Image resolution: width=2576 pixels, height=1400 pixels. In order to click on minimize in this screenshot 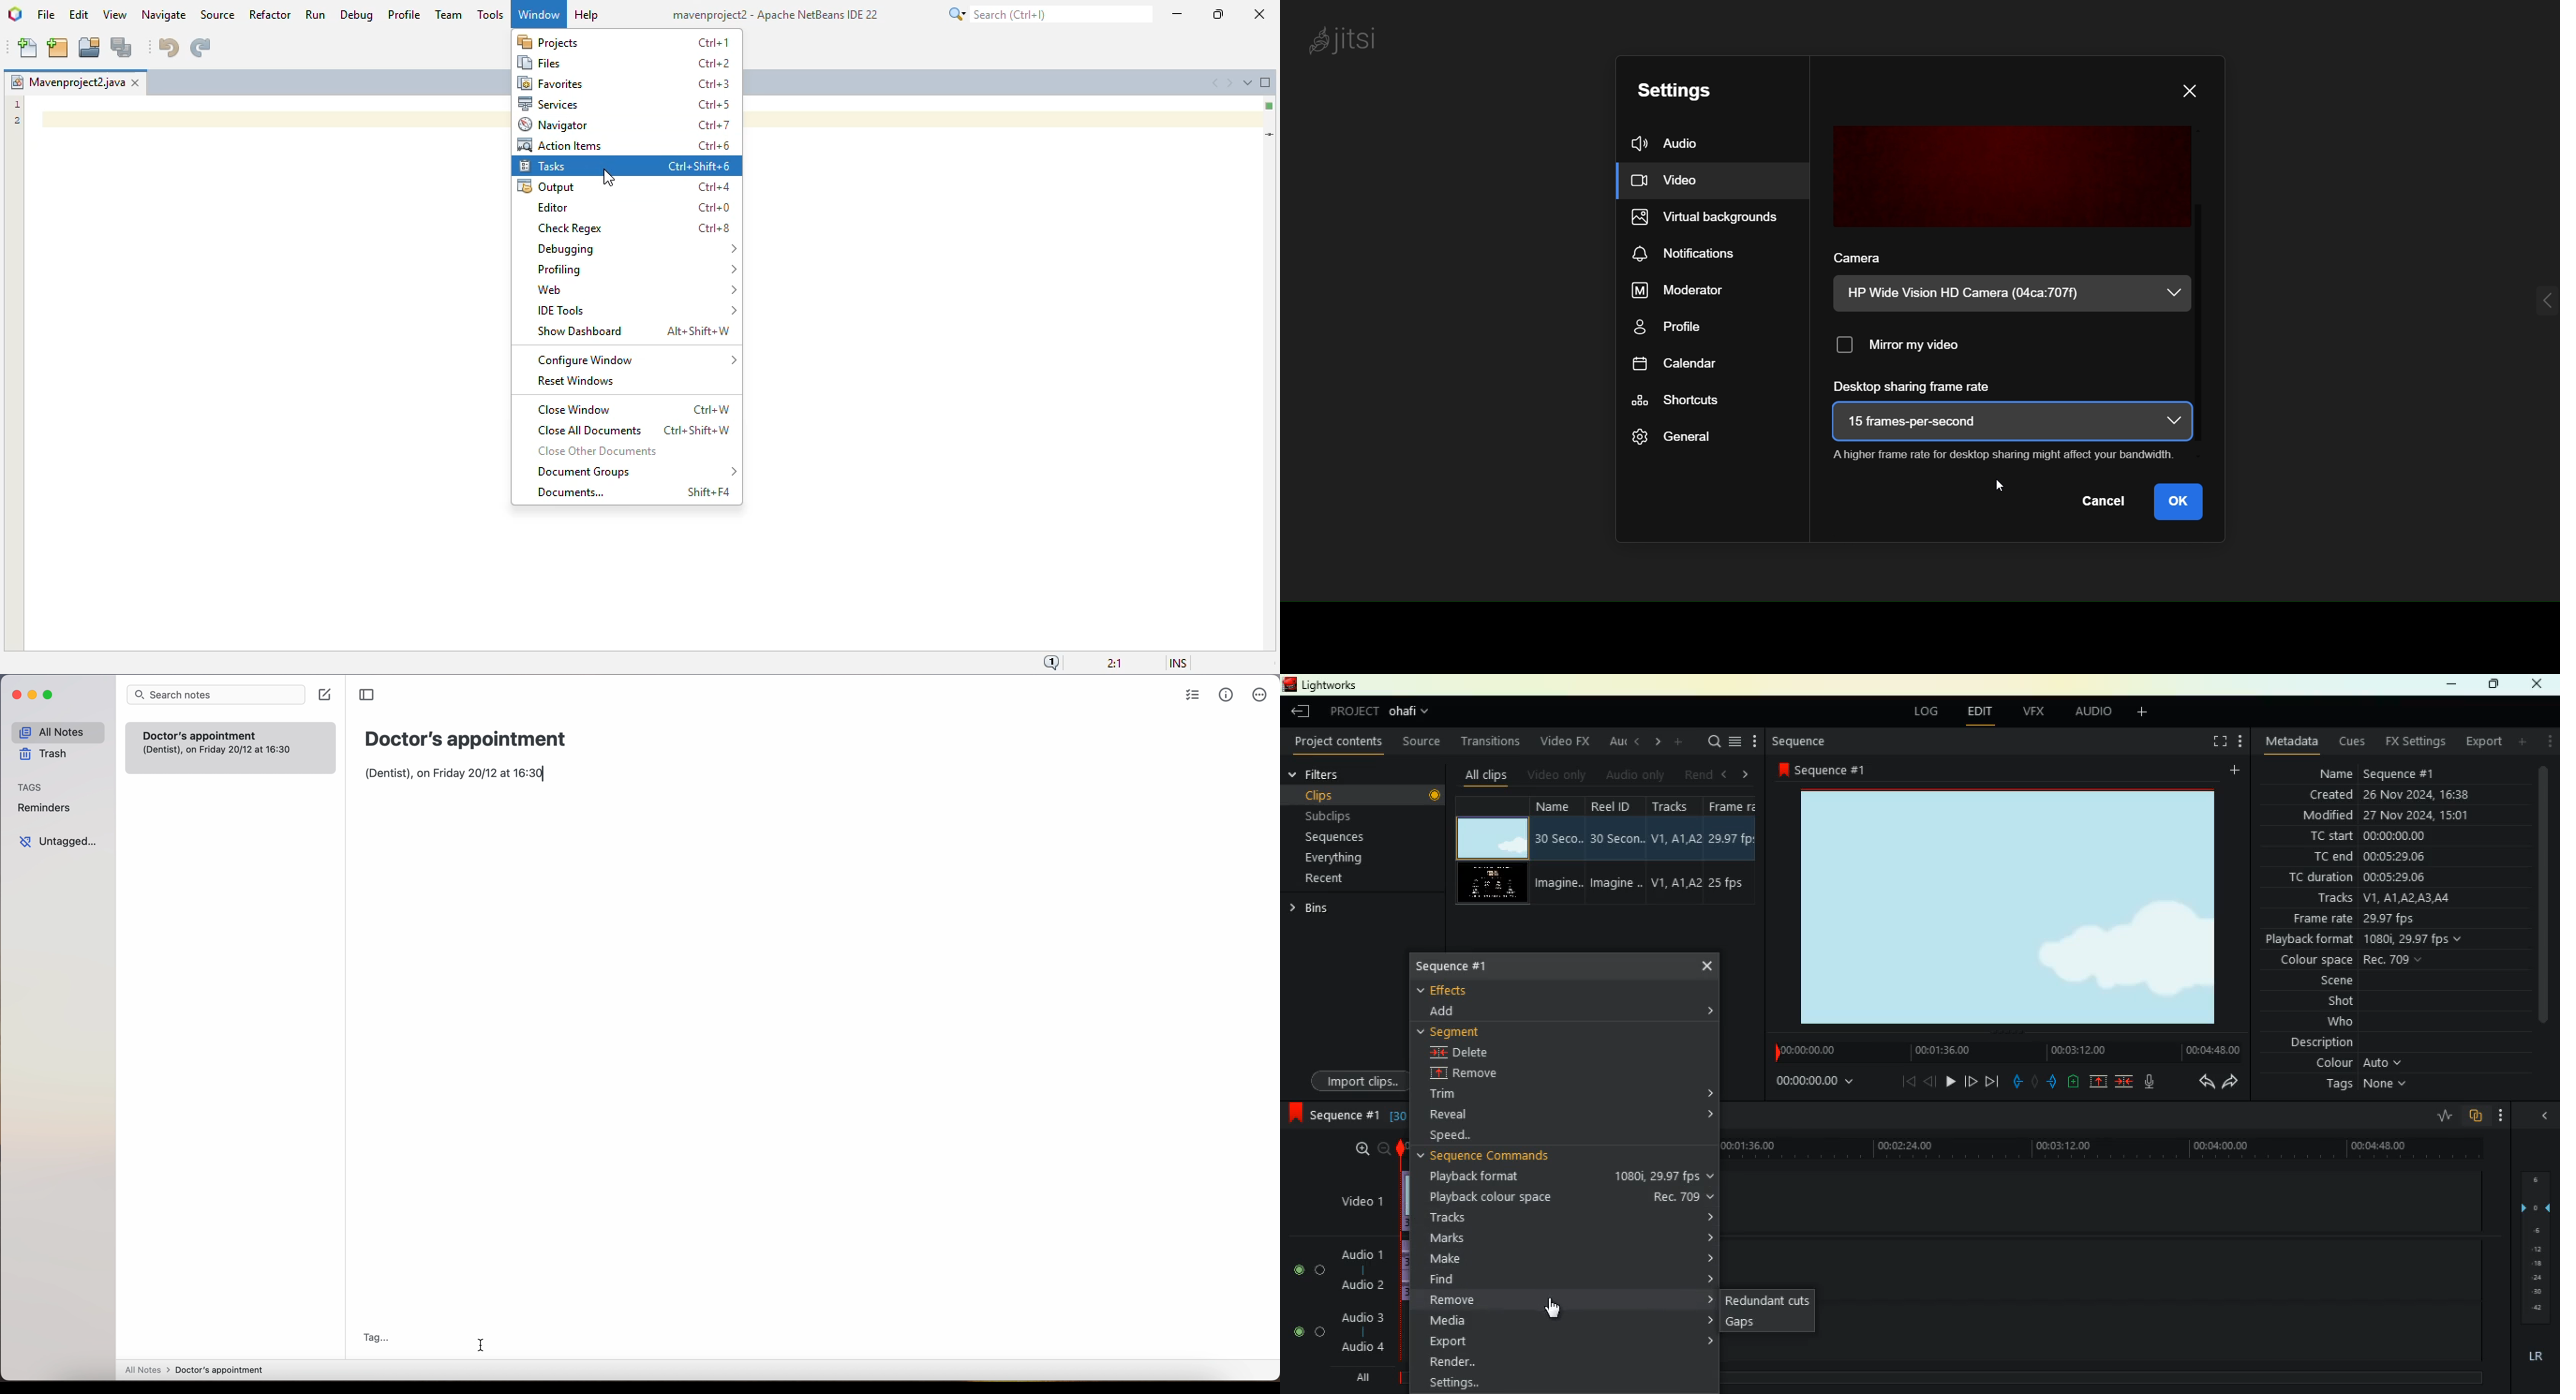, I will do `click(2449, 685)`.